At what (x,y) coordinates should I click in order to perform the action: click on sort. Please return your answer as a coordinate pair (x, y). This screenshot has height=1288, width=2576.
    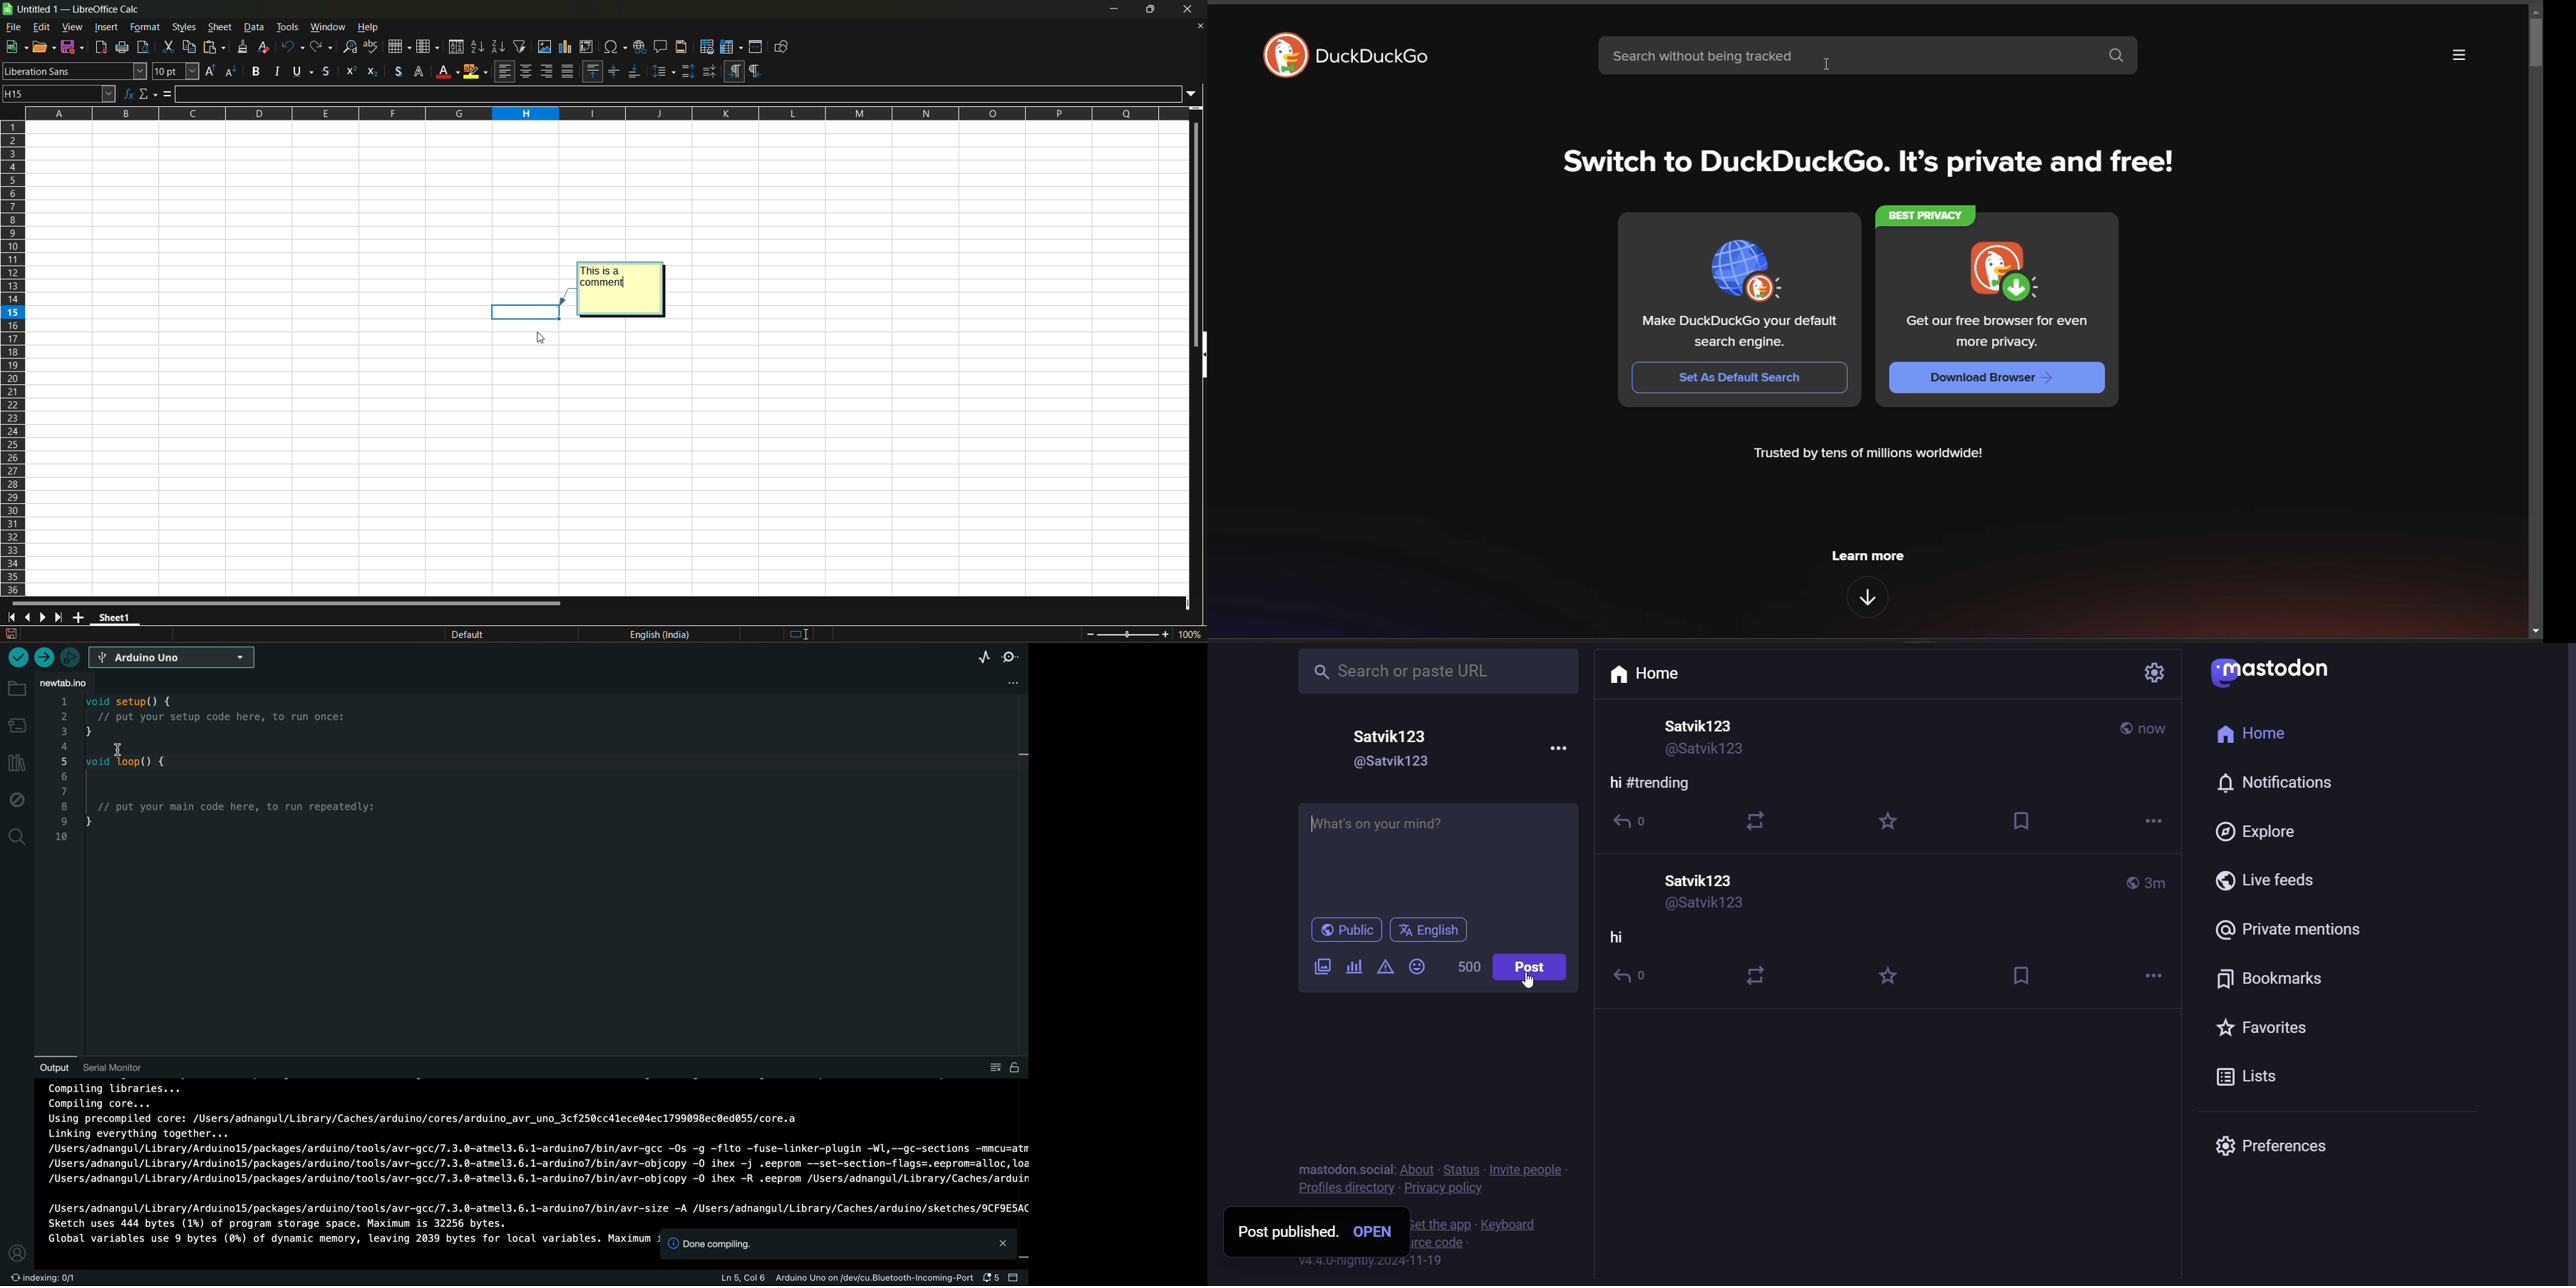
    Looking at the image, I should click on (456, 46).